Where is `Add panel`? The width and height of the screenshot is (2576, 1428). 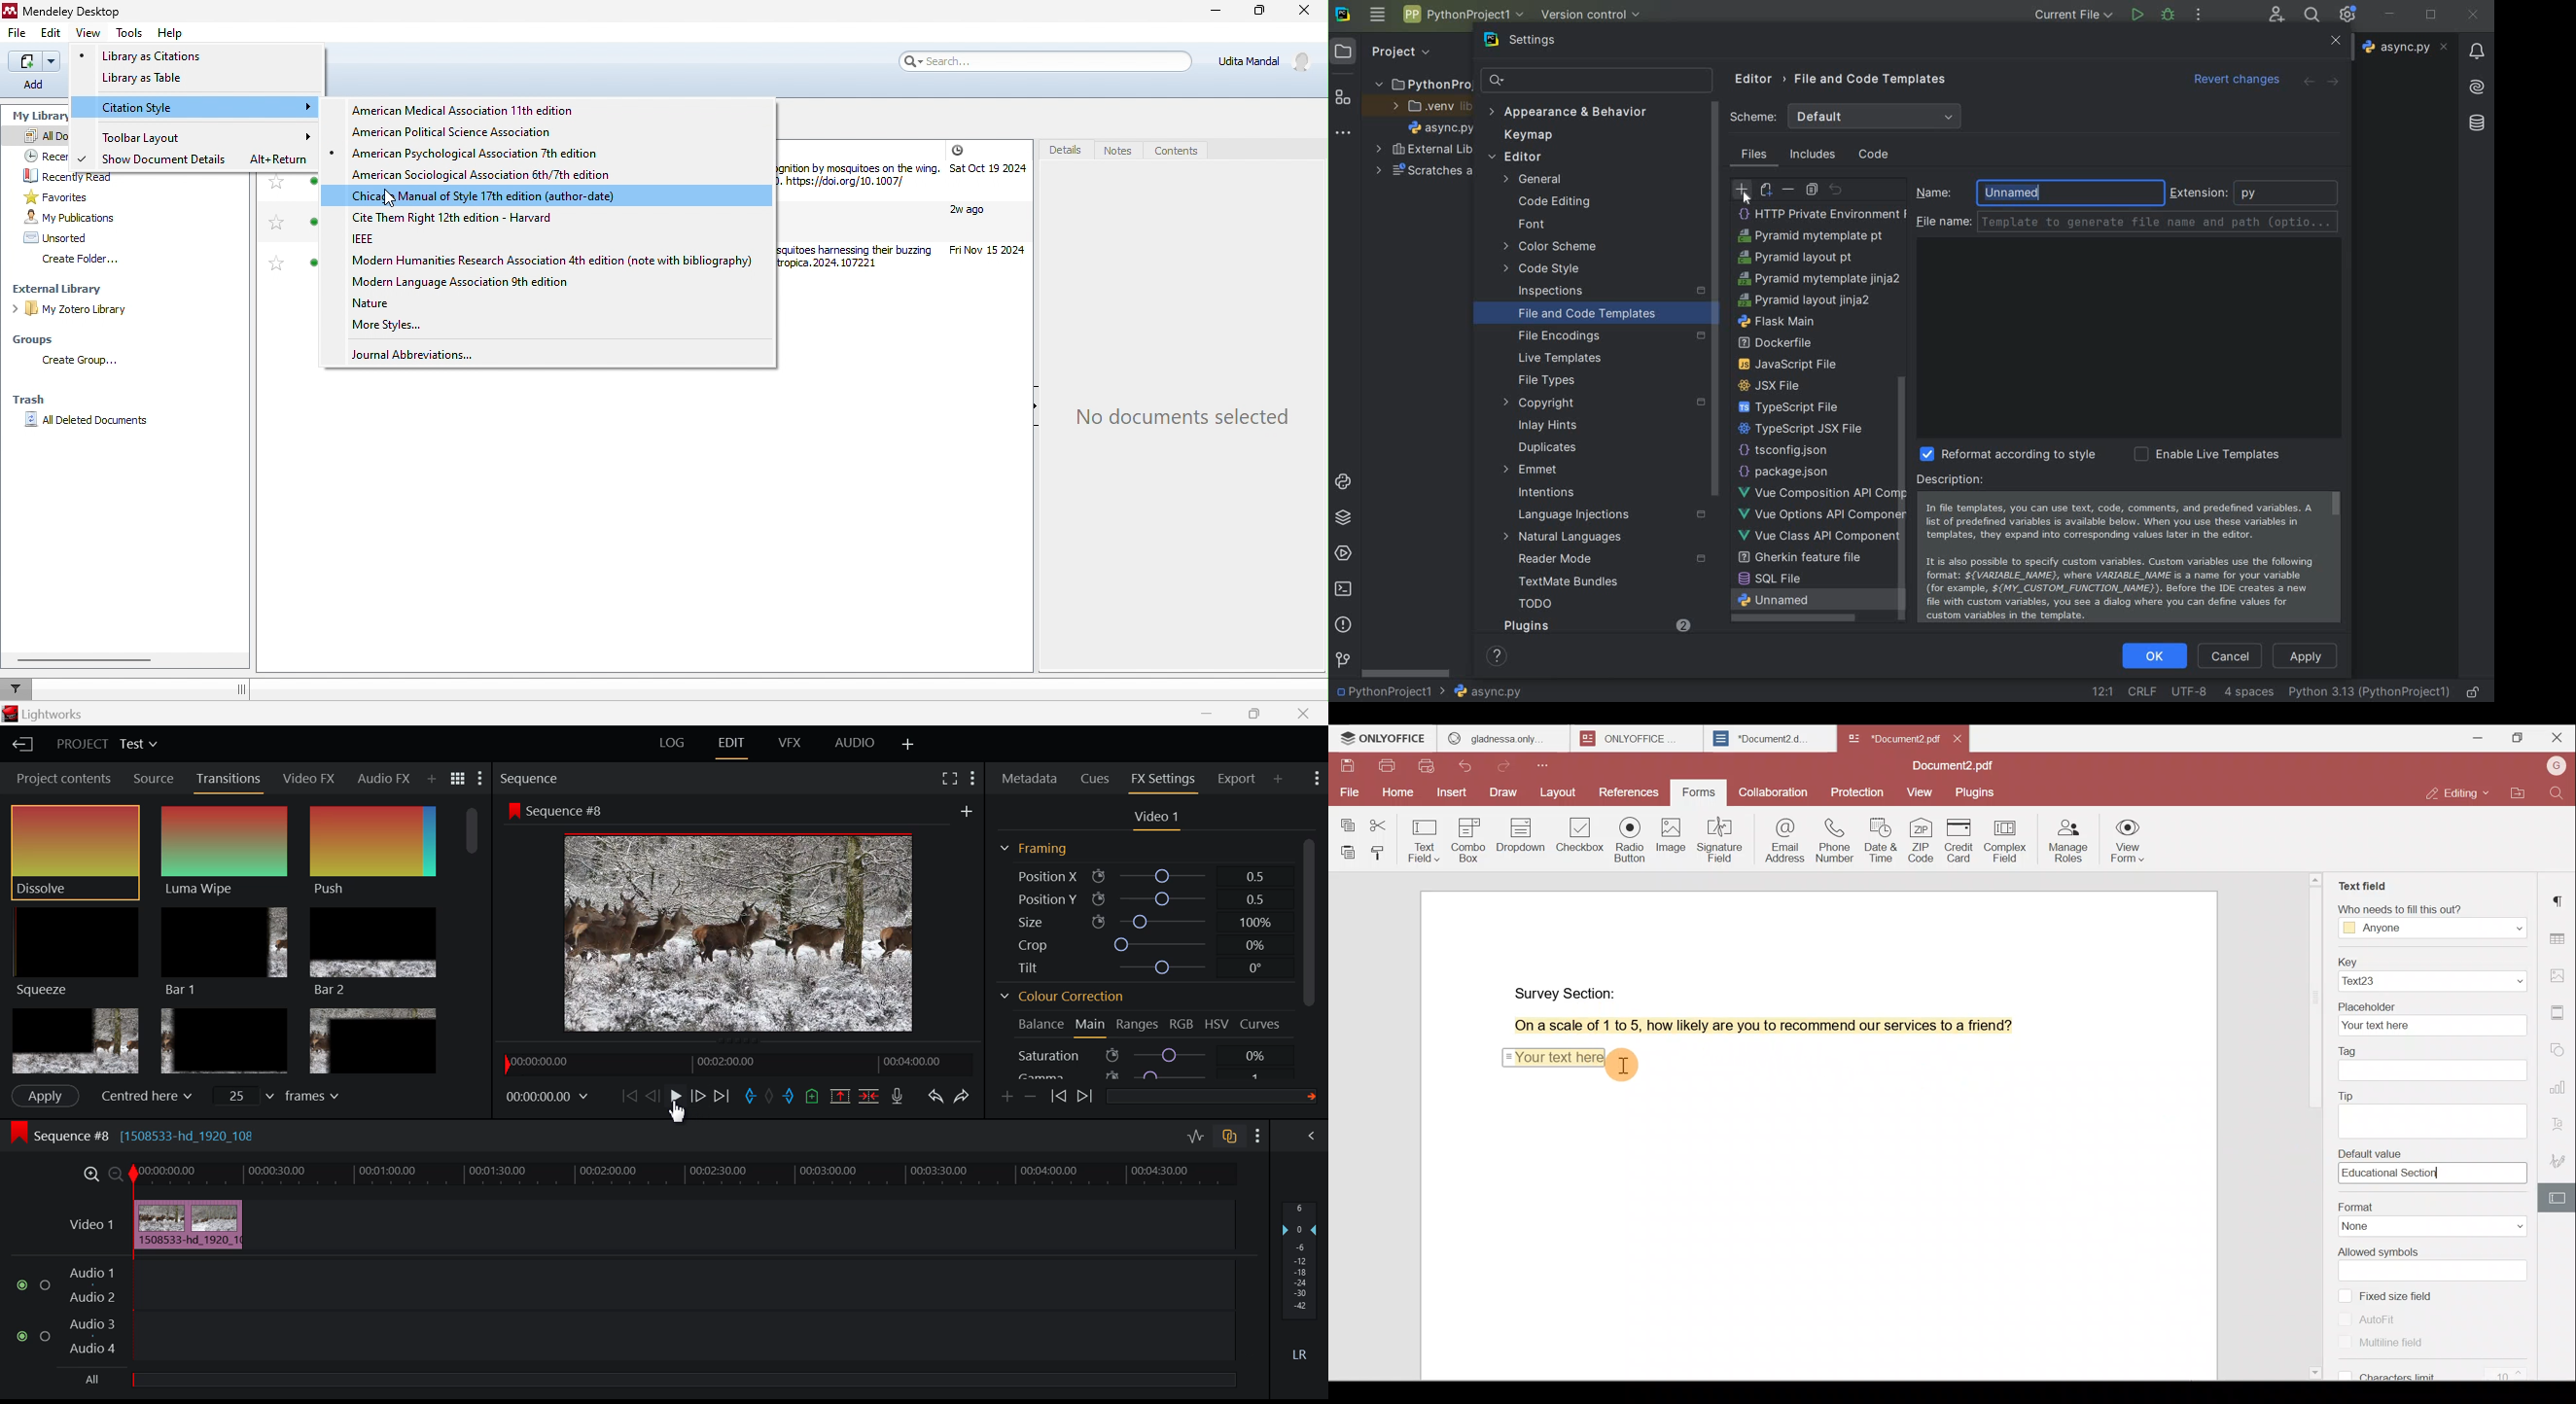
Add panel is located at coordinates (1279, 781).